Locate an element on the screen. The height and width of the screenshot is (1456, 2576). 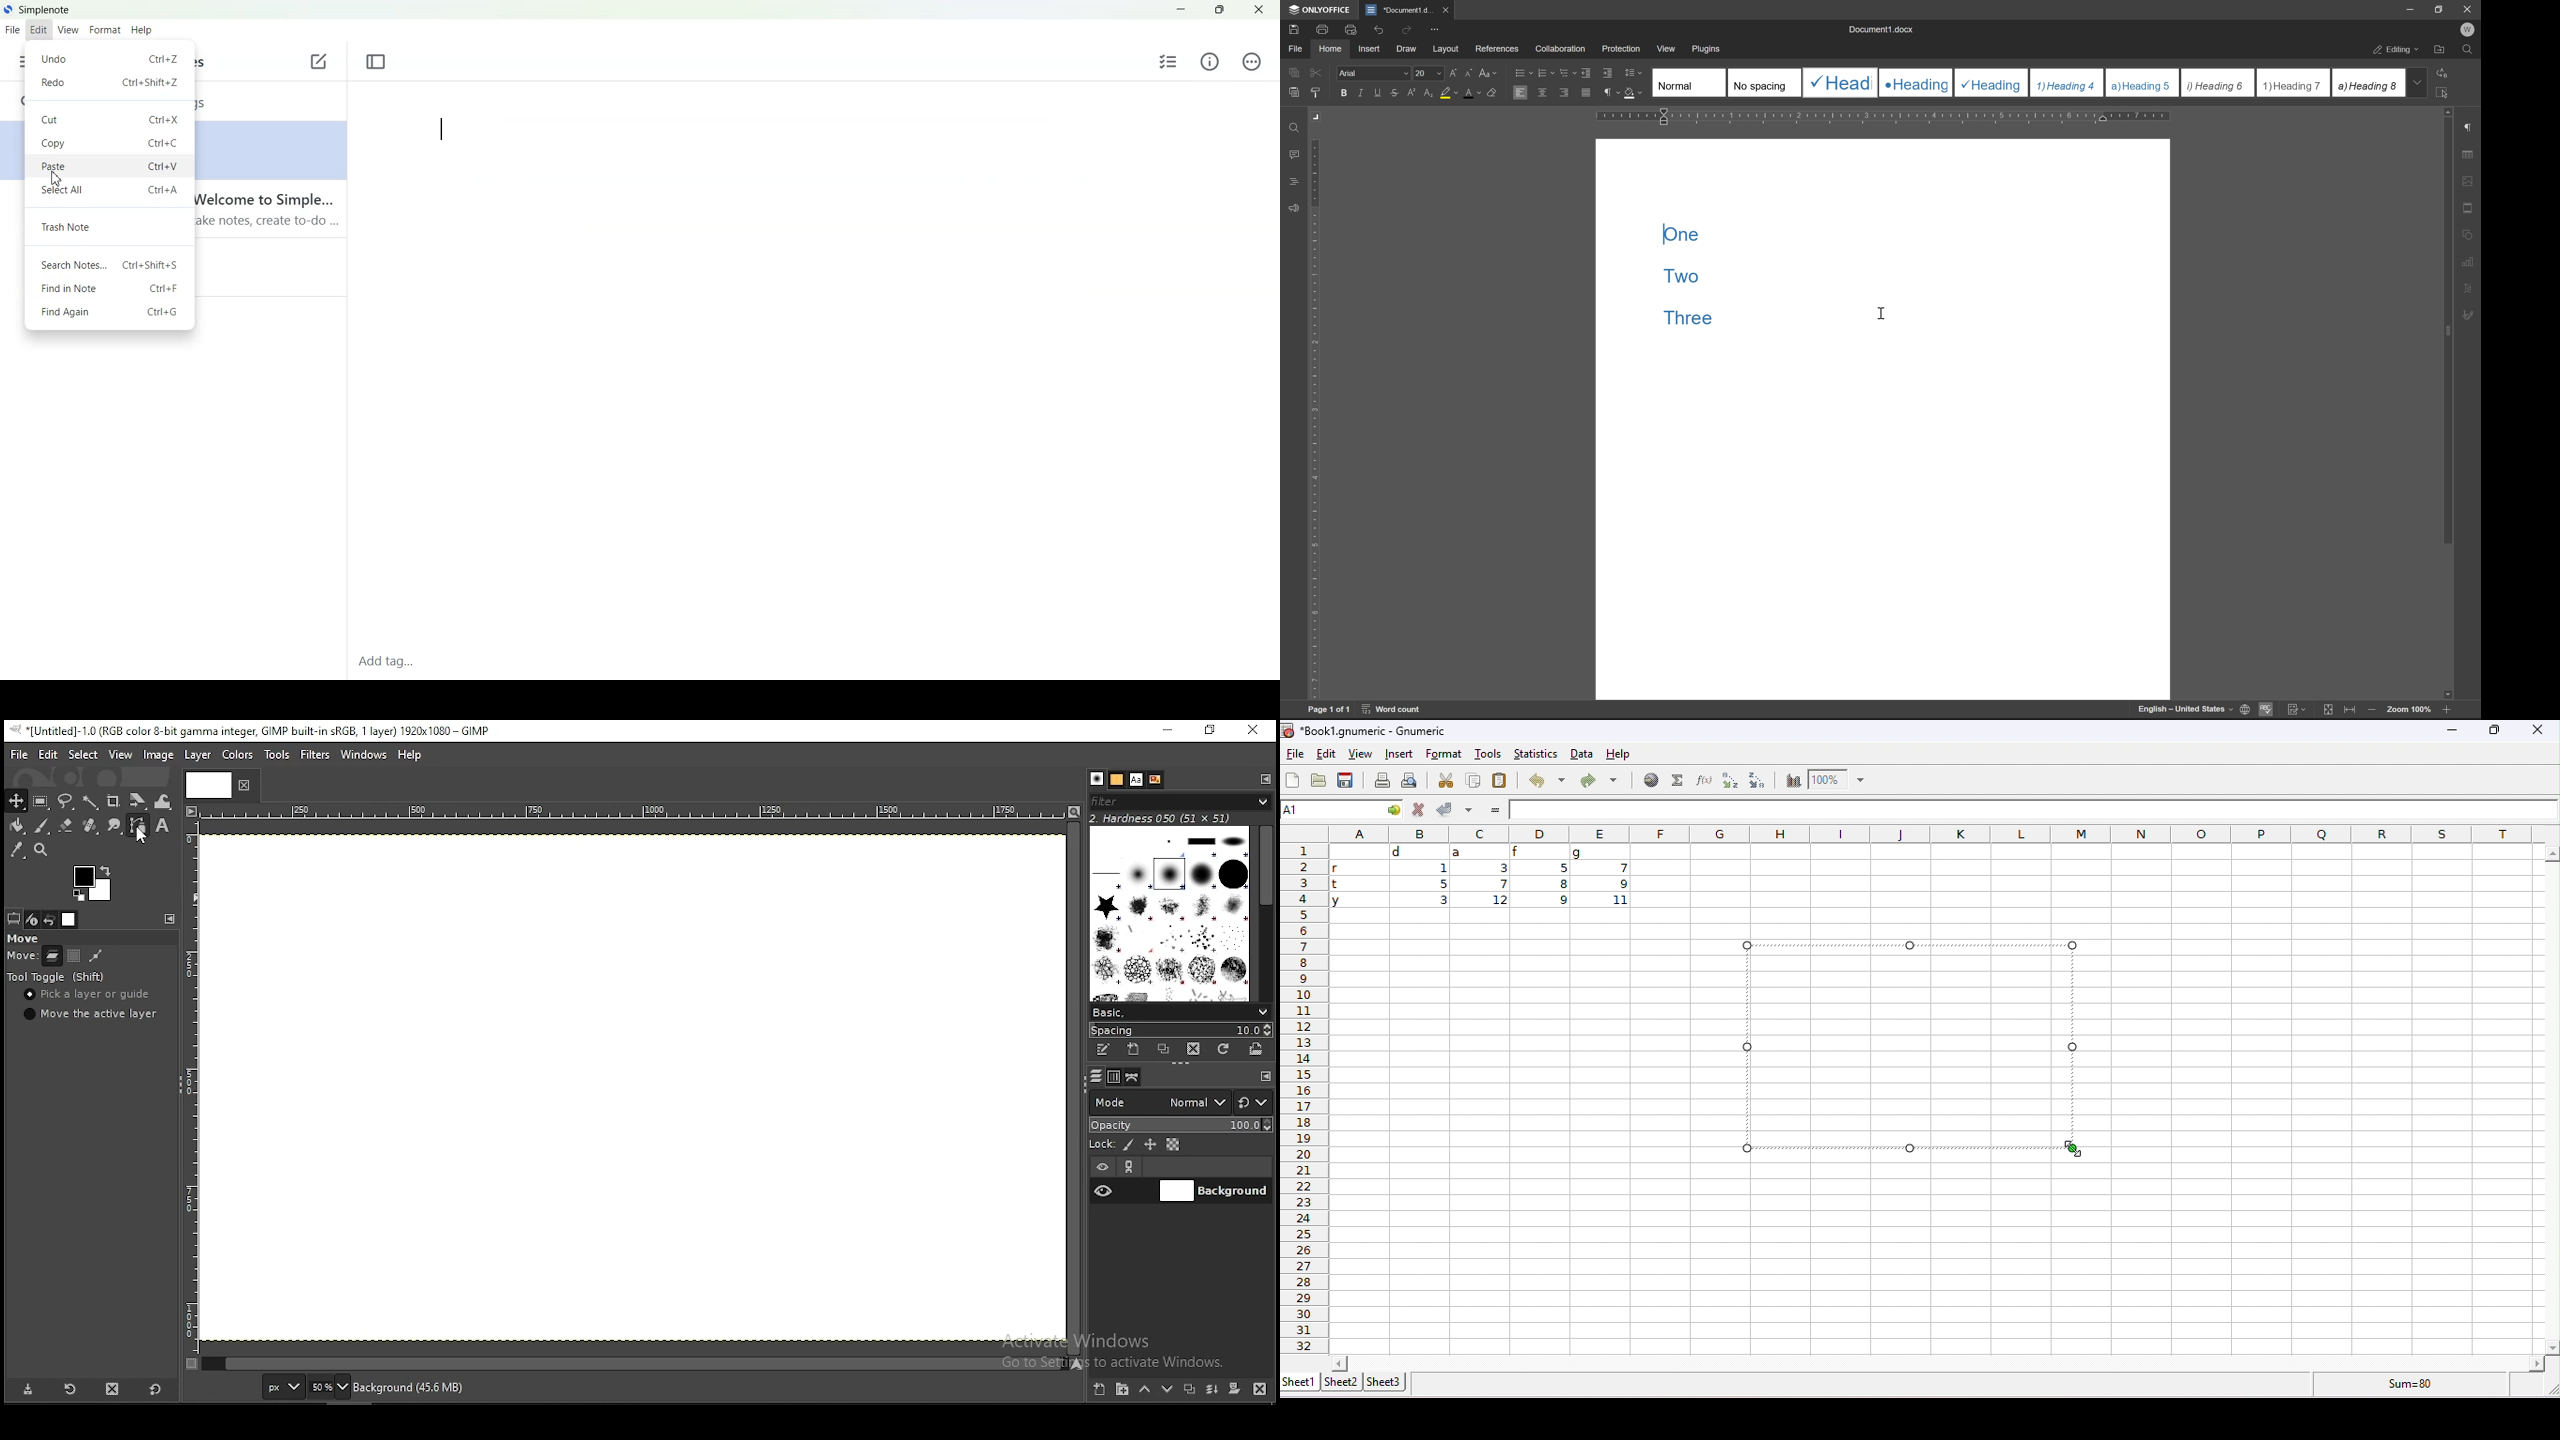
patterns is located at coordinates (1117, 780).